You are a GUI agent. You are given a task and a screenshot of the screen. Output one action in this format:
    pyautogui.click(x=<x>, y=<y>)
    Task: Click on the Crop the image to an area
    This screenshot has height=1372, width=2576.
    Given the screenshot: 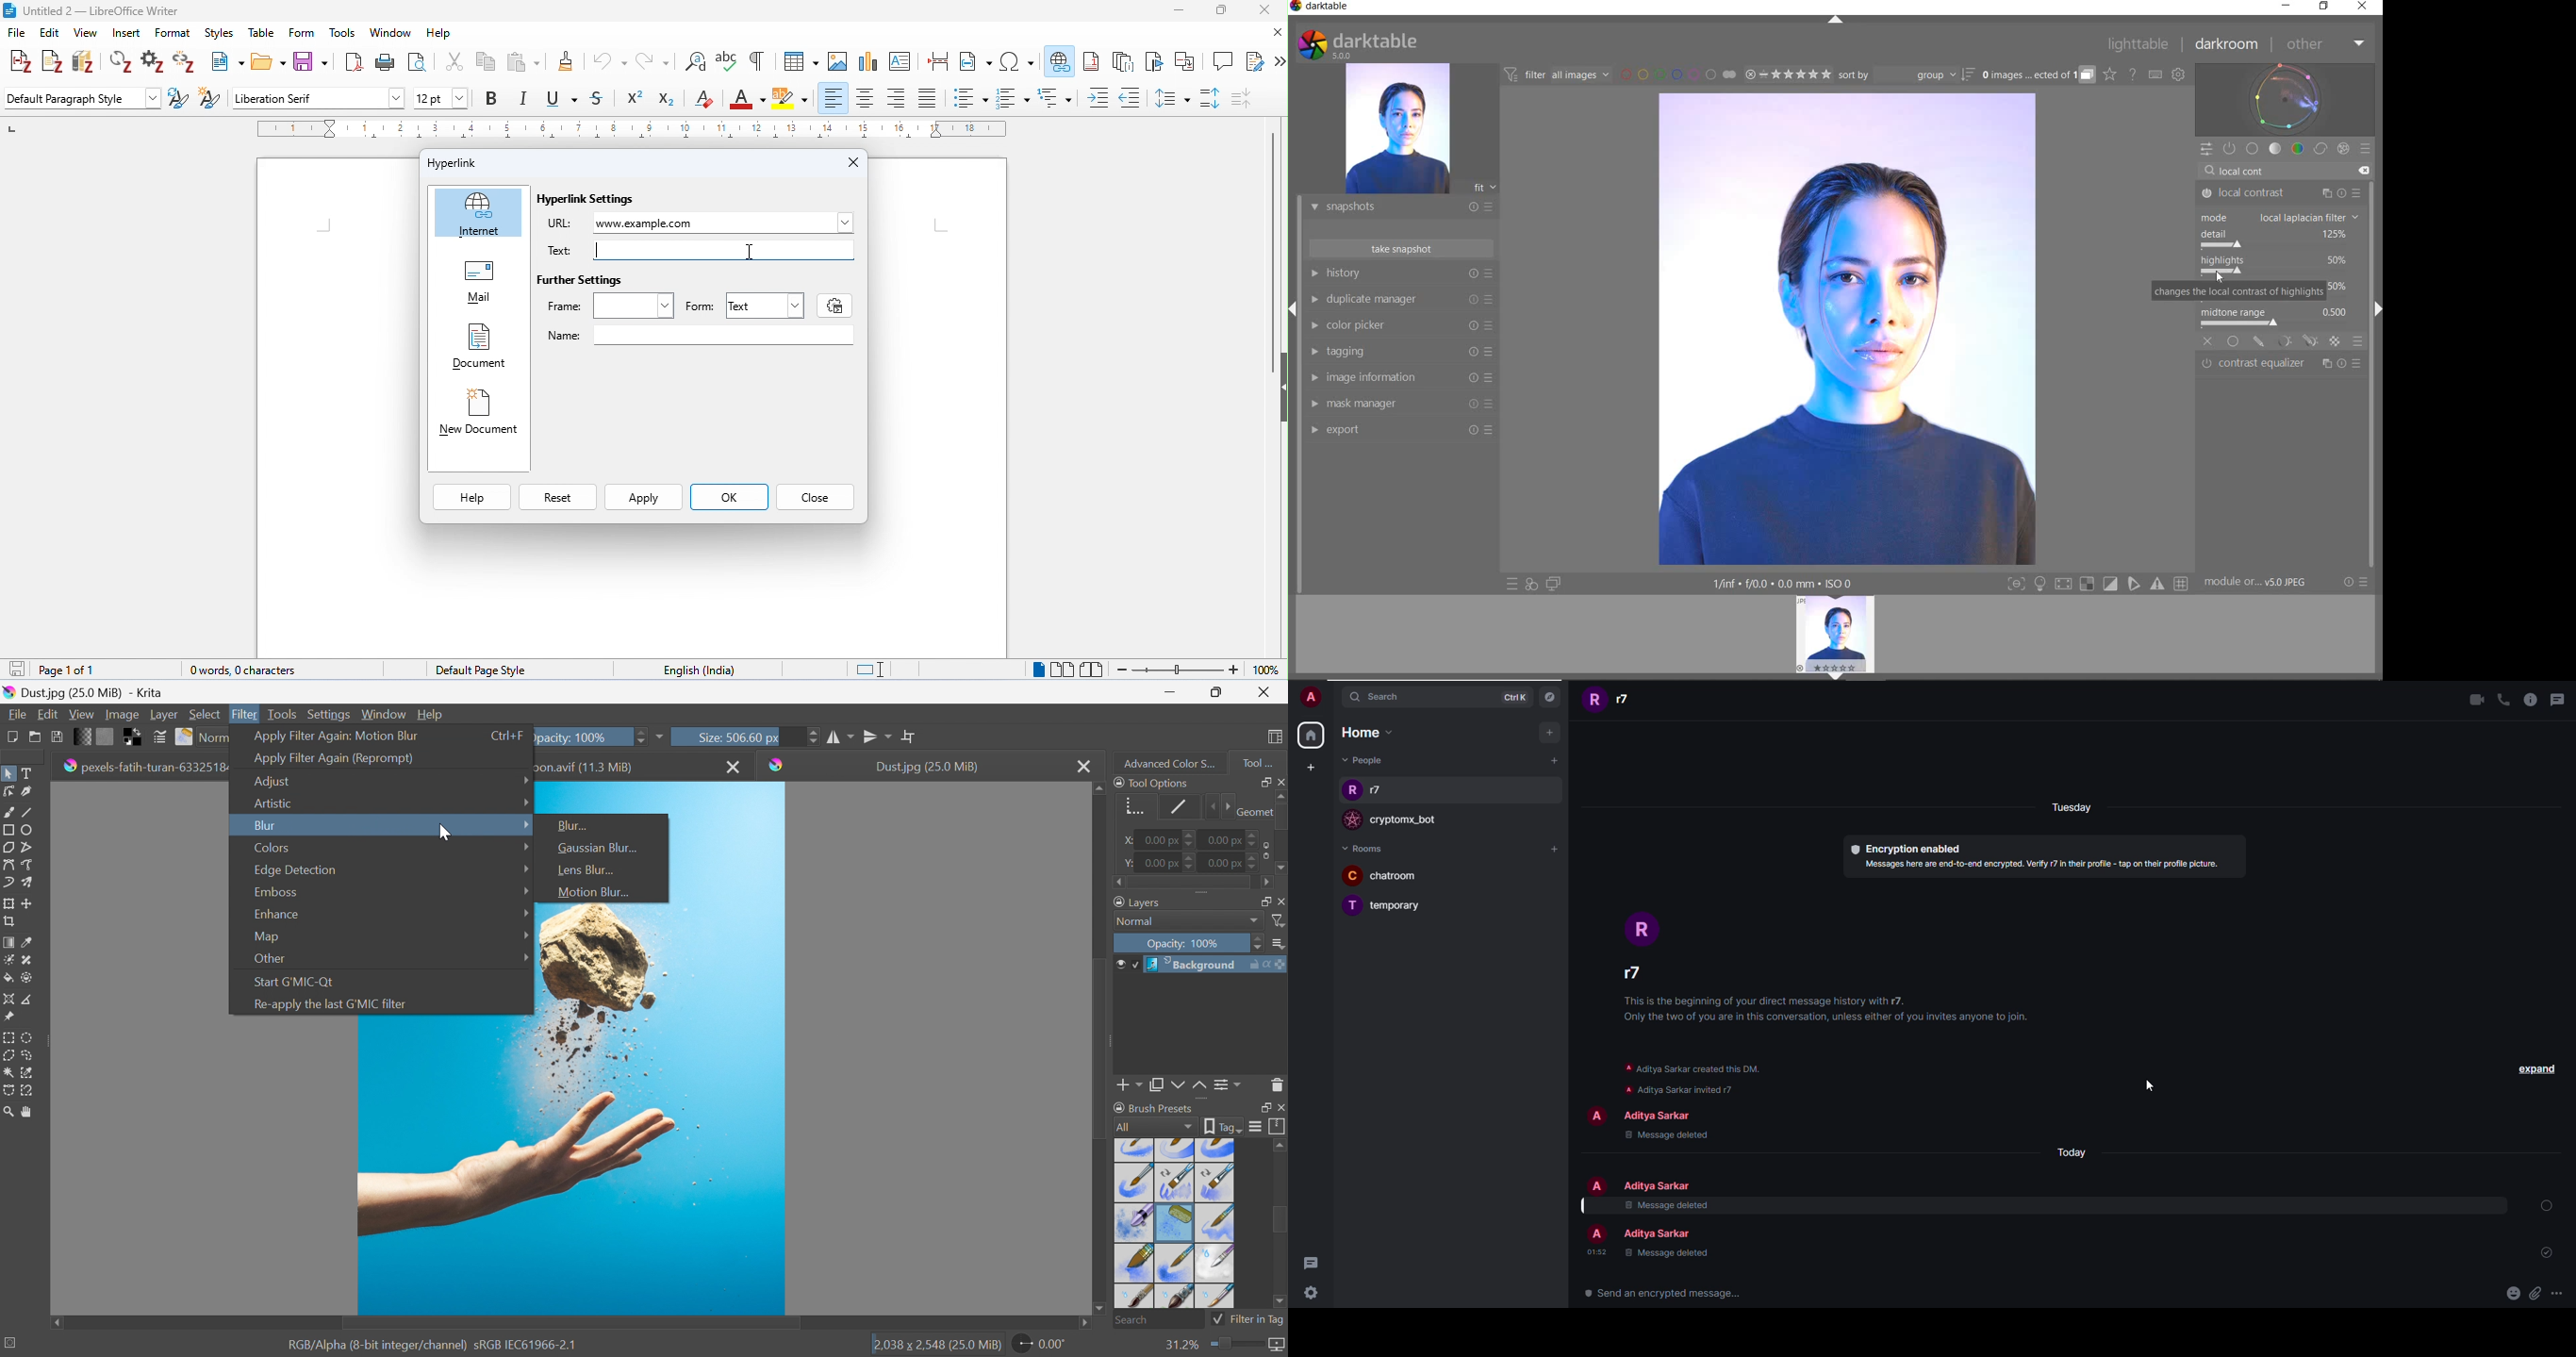 What is the action you would take?
    pyautogui.click(x=11, y=923)
    